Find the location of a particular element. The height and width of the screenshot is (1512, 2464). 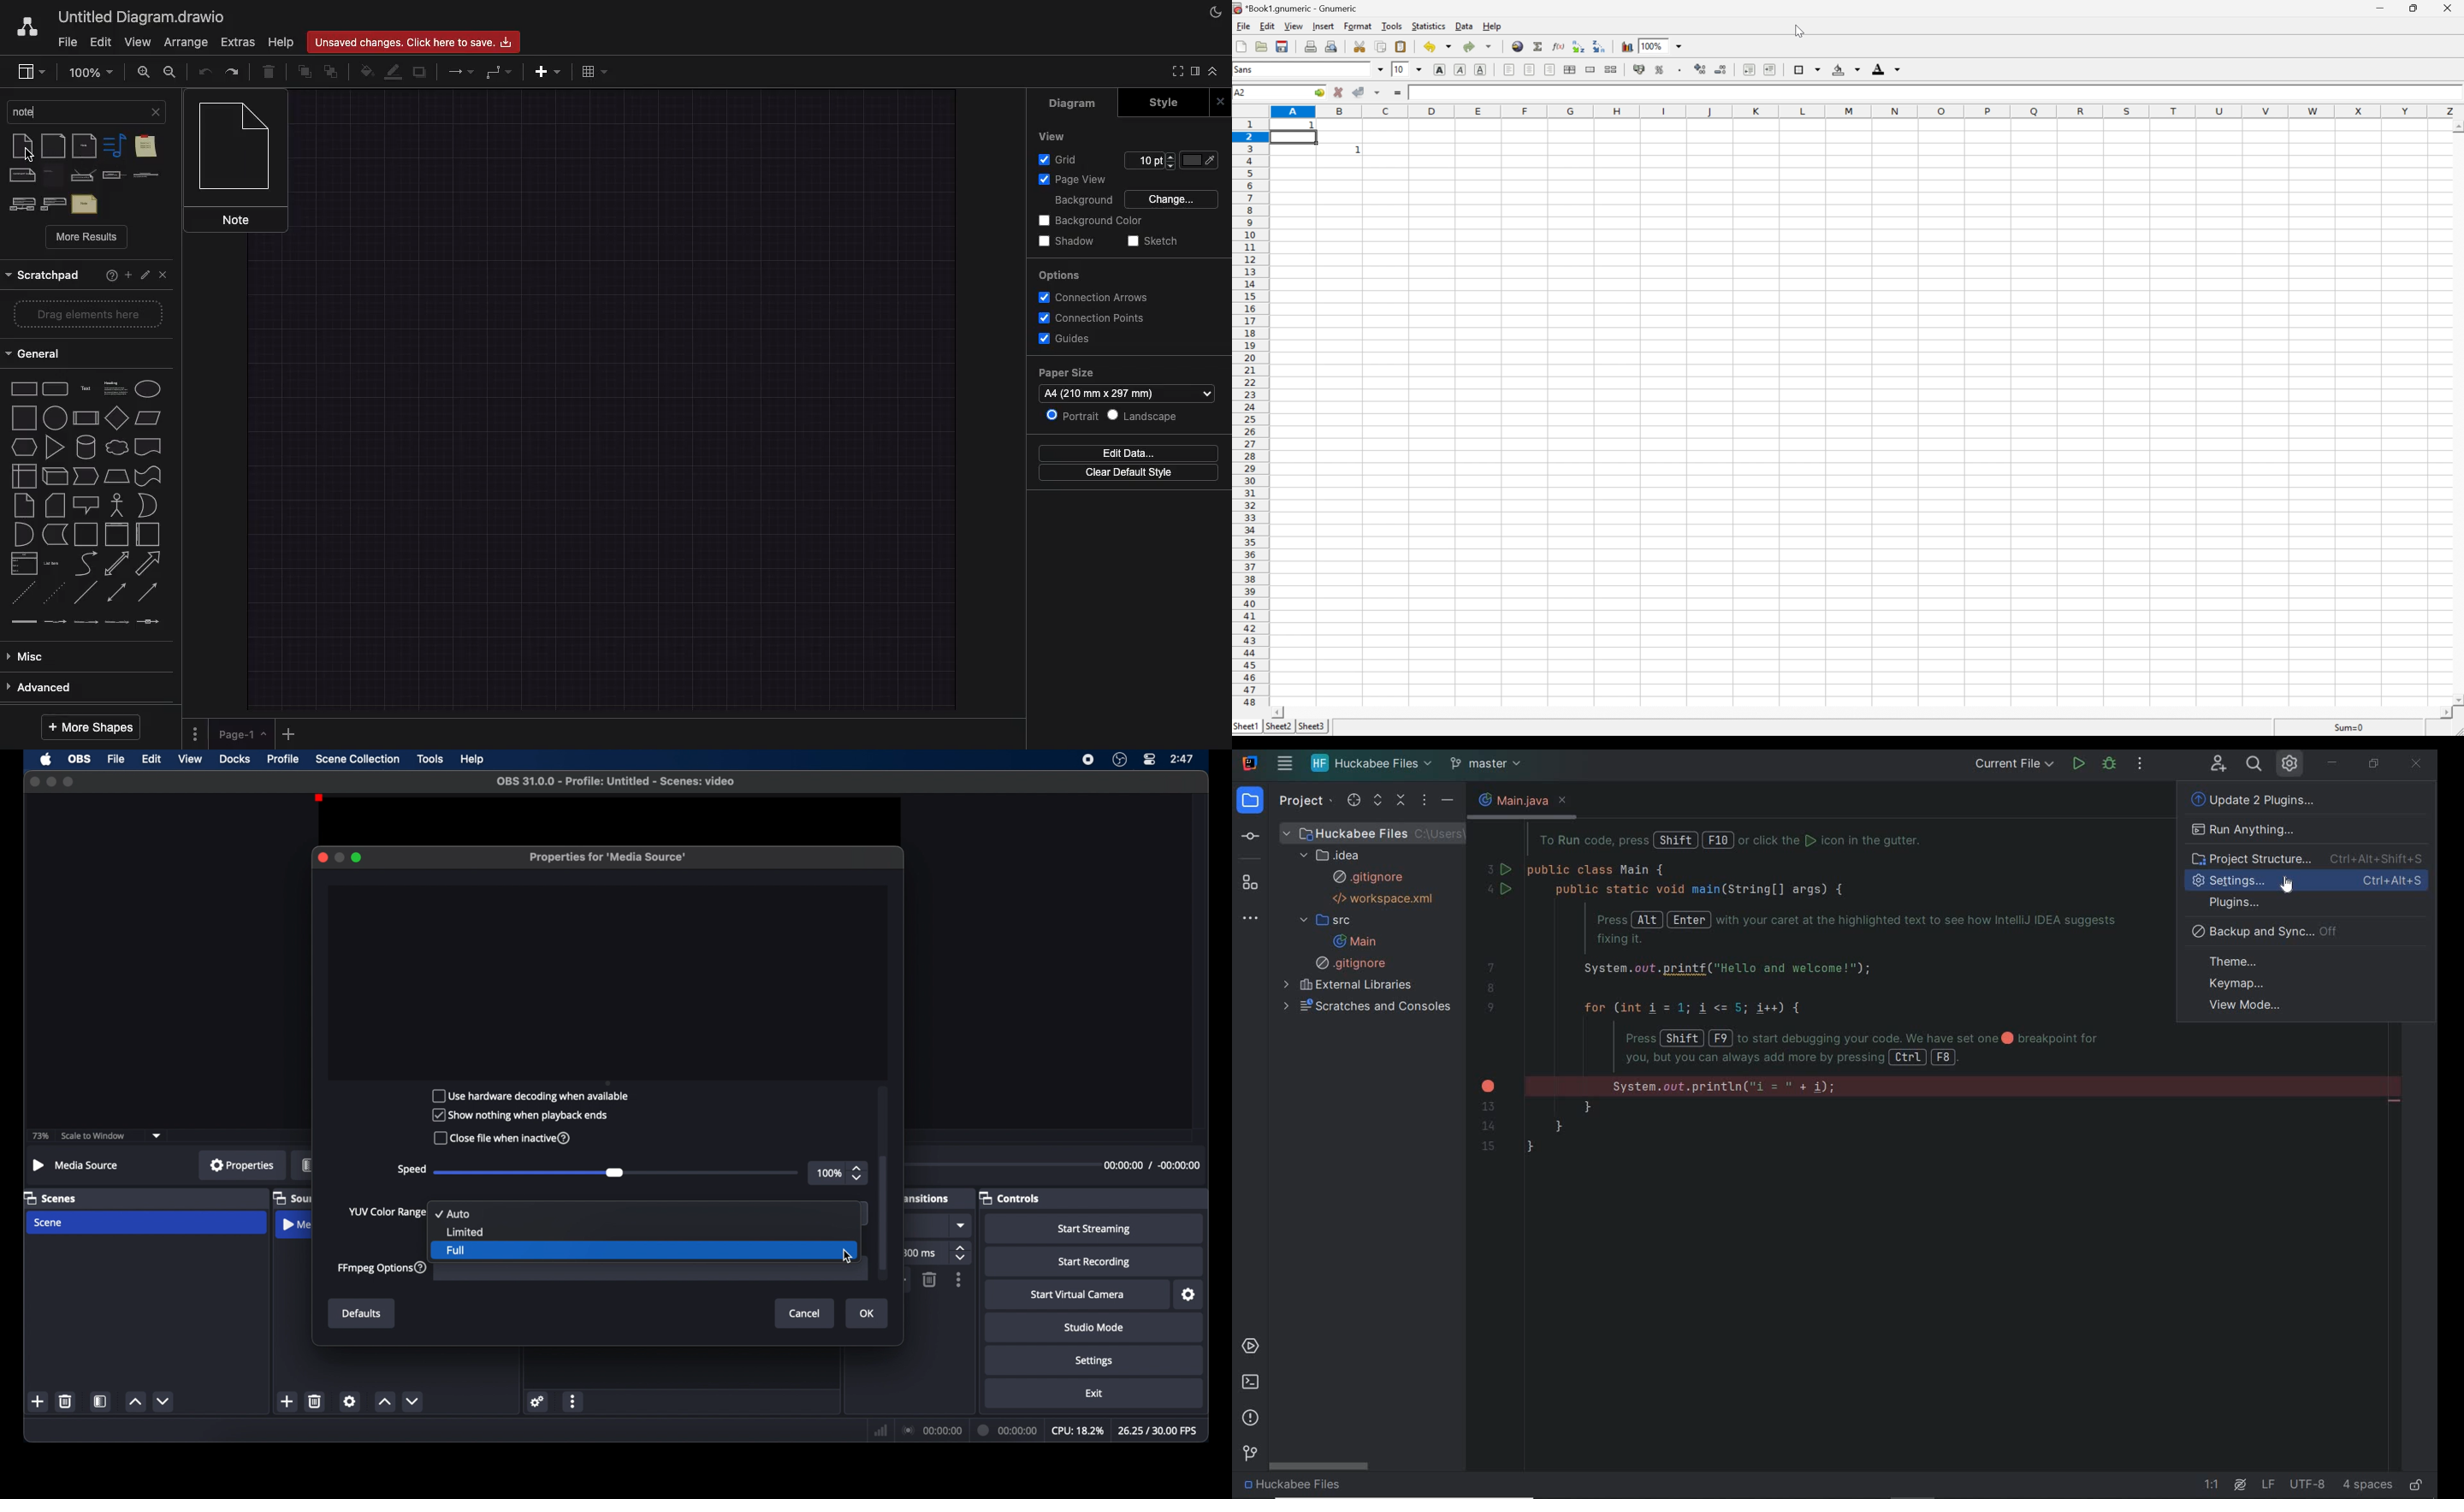

codes is located at coordinates (1820, 999).